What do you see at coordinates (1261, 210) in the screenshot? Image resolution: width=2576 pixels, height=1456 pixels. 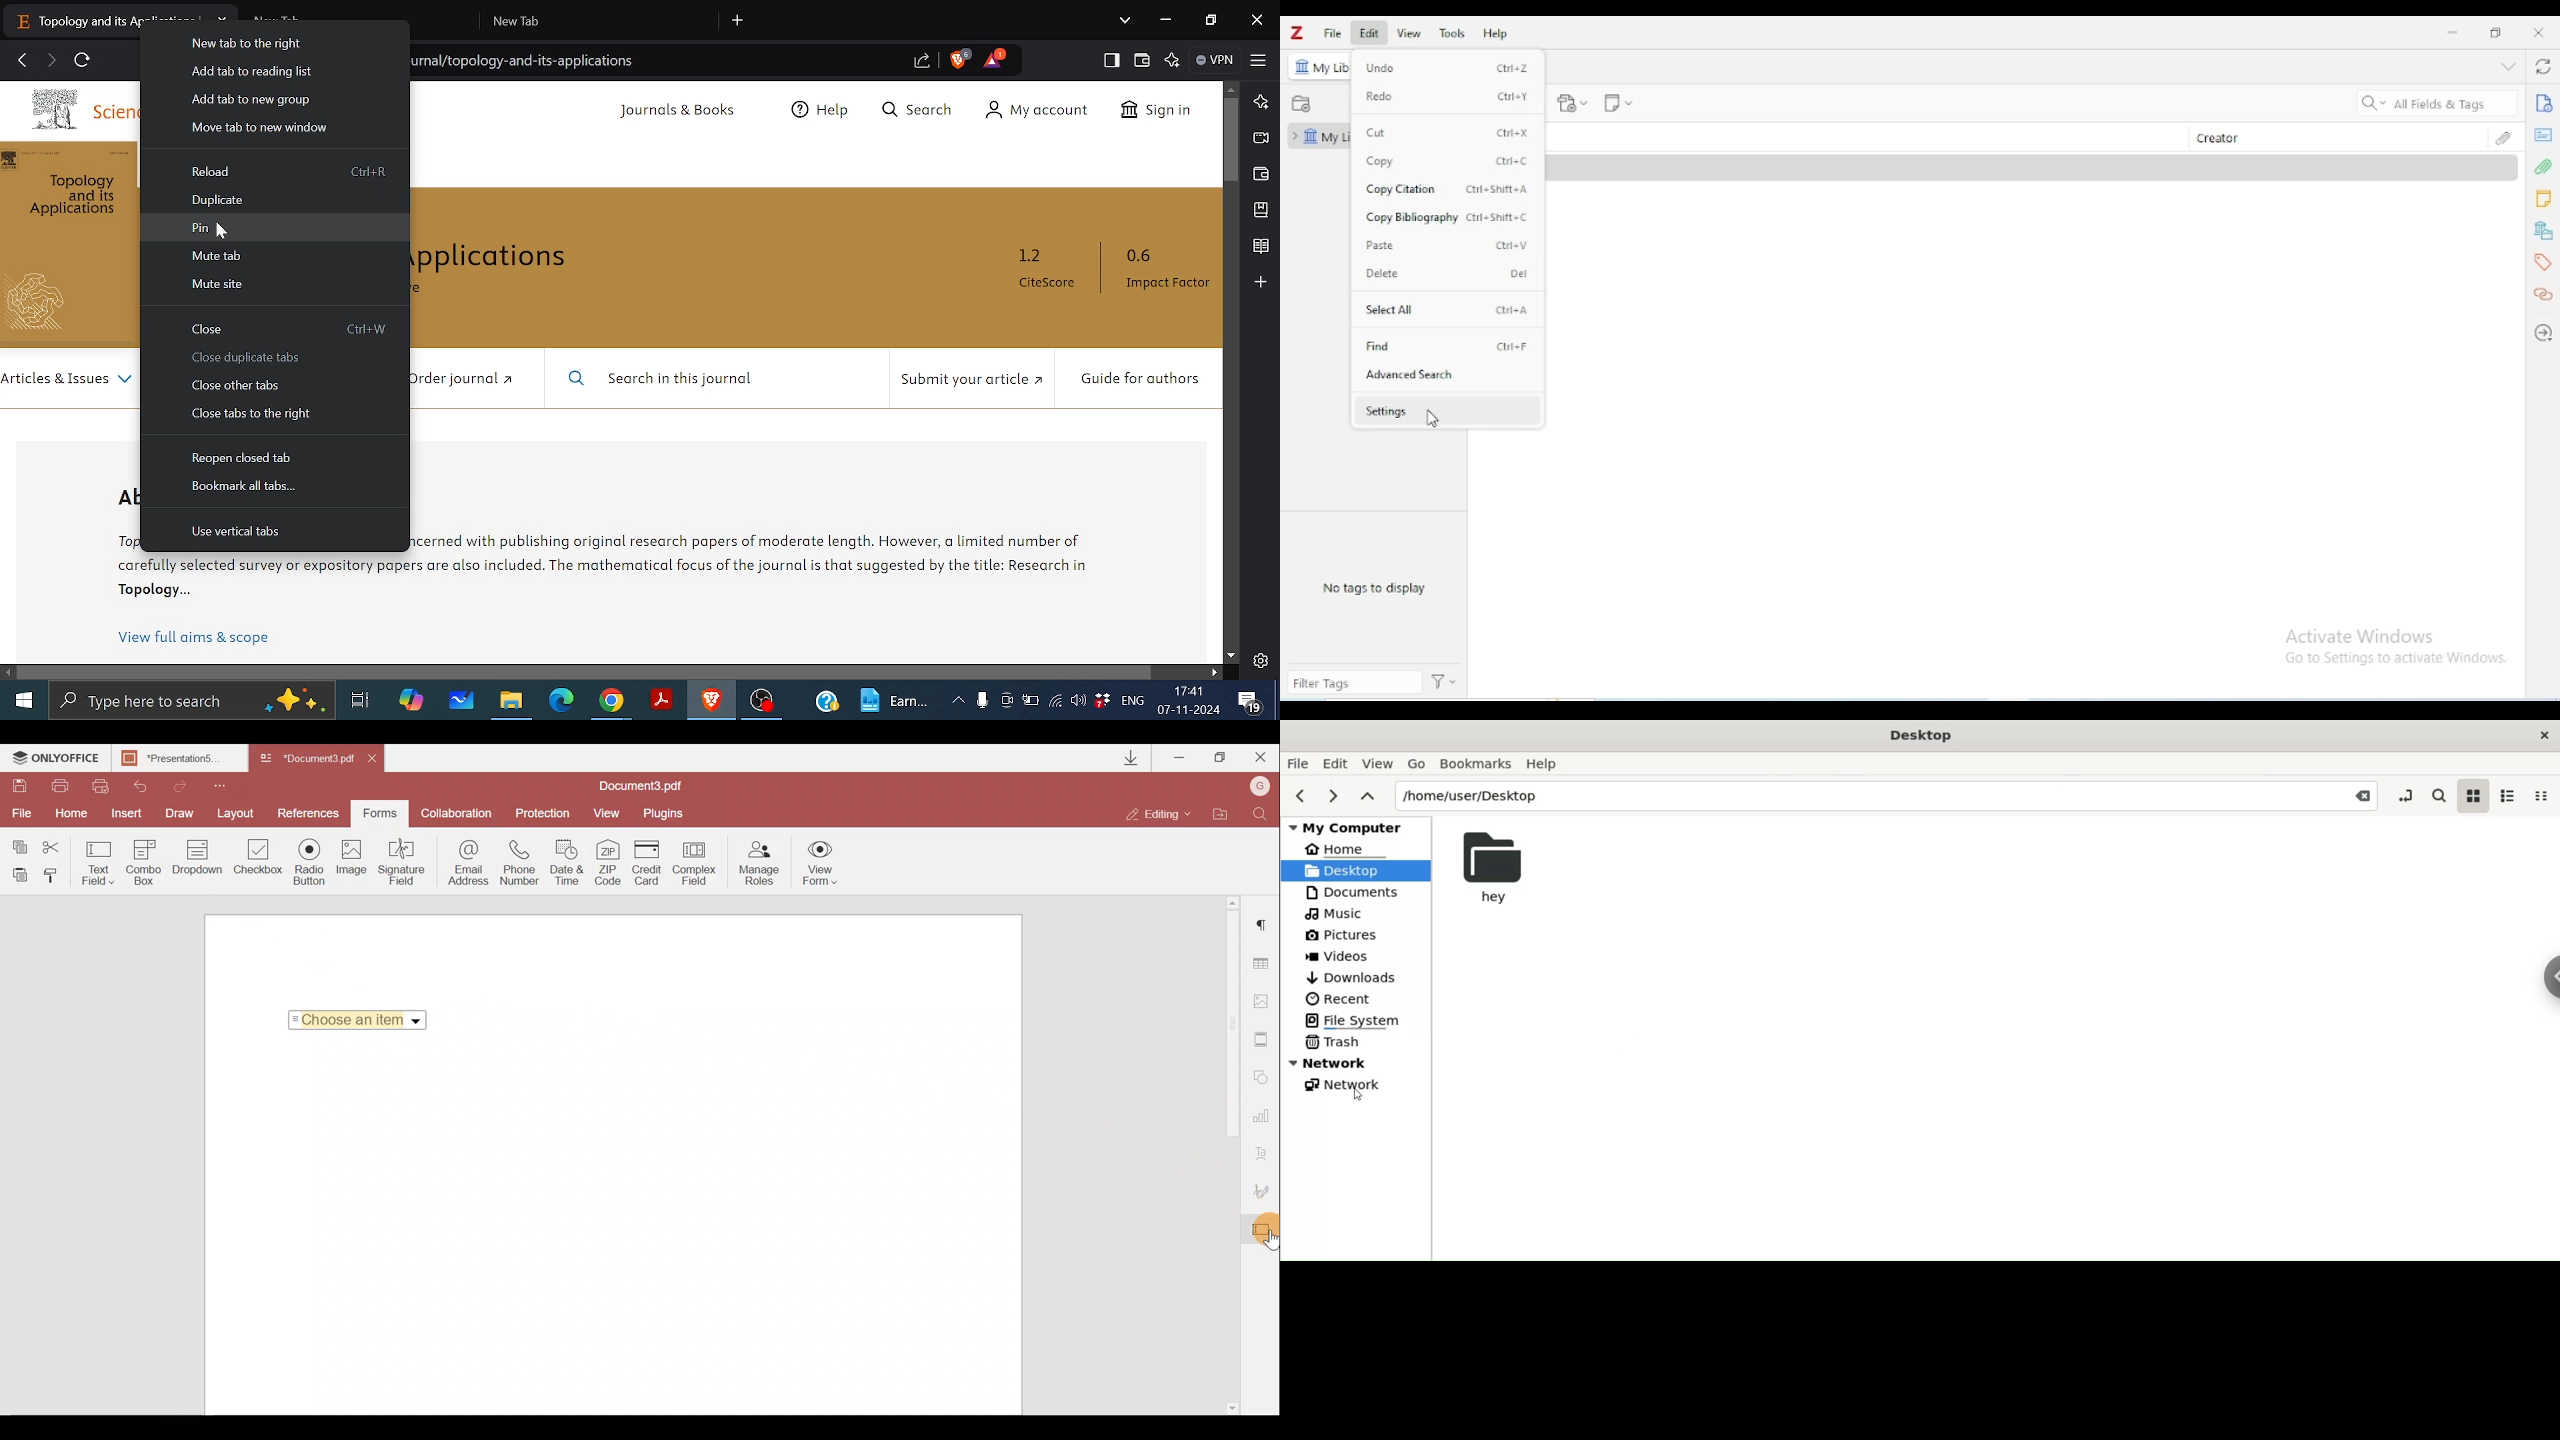 I see `Bookmarks` at bounding box center [1261, 210].